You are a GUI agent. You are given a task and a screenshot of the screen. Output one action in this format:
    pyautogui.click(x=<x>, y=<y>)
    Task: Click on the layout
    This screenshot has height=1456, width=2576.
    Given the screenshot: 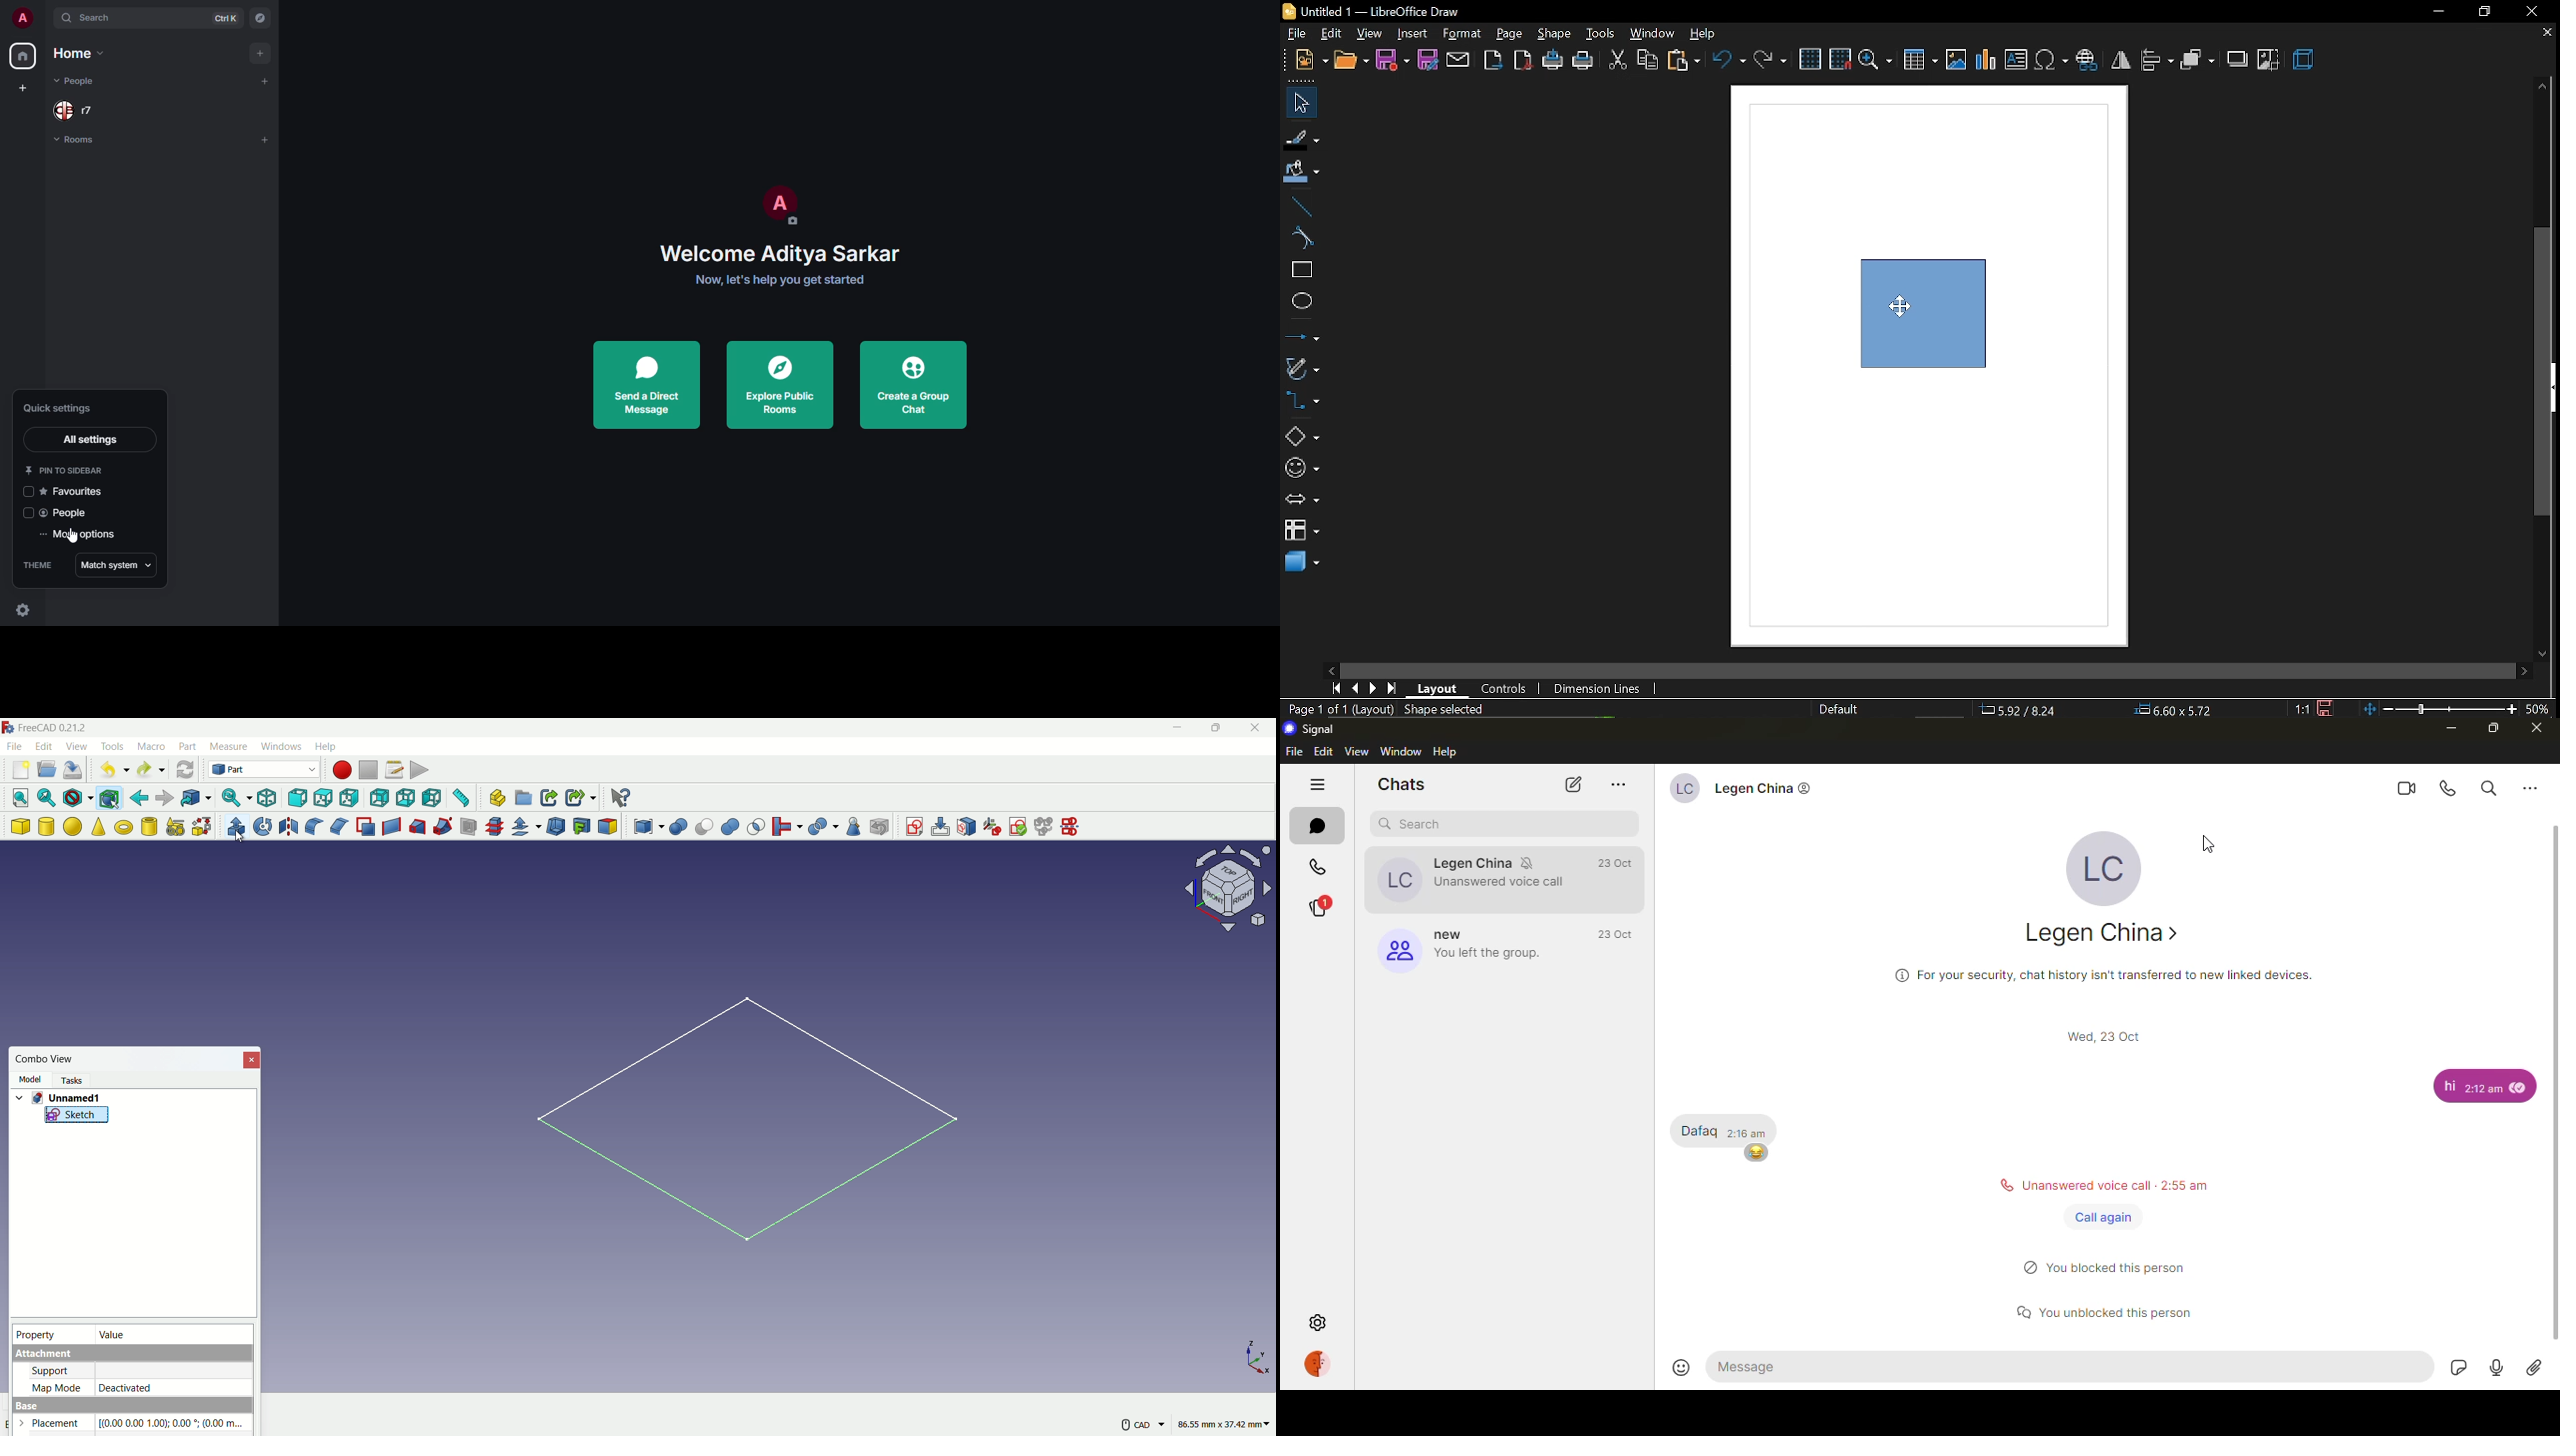 What is the action you would take?
    pyautogui.click(x=1440, y=687)
    